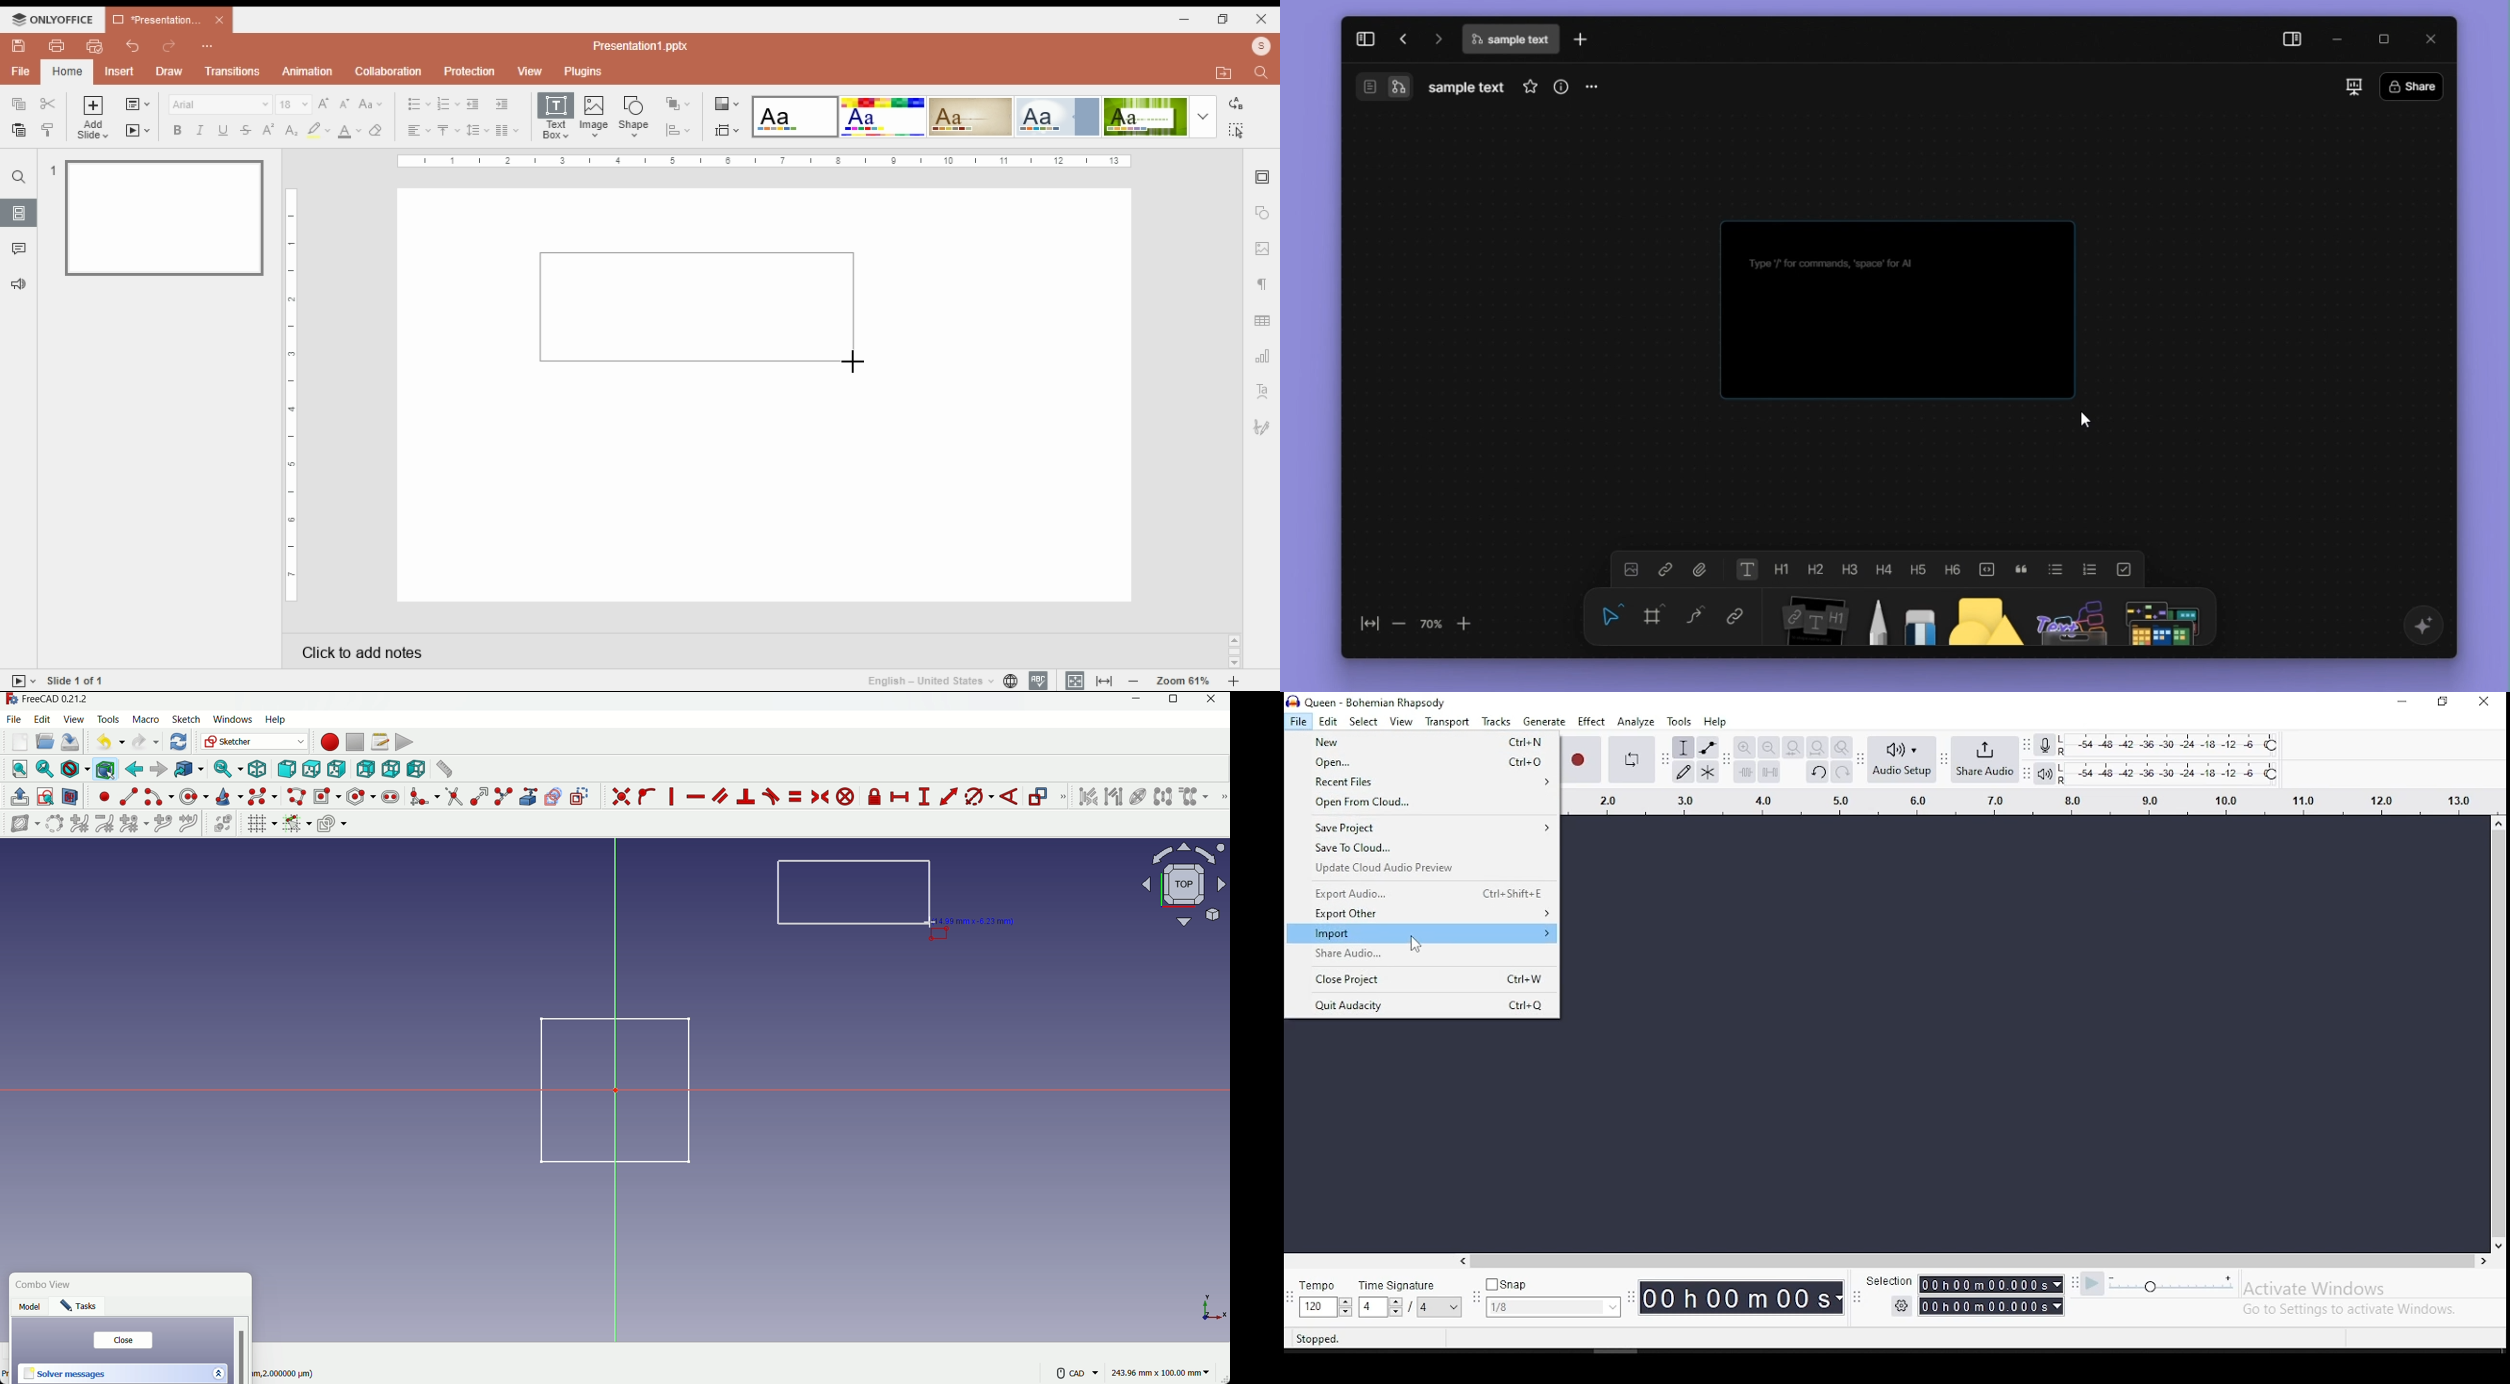 The width and height of the screenshot is (2520, 1400). Describe the element at coordinates (19, 768) in the screenshot. I see `select all` at that location.